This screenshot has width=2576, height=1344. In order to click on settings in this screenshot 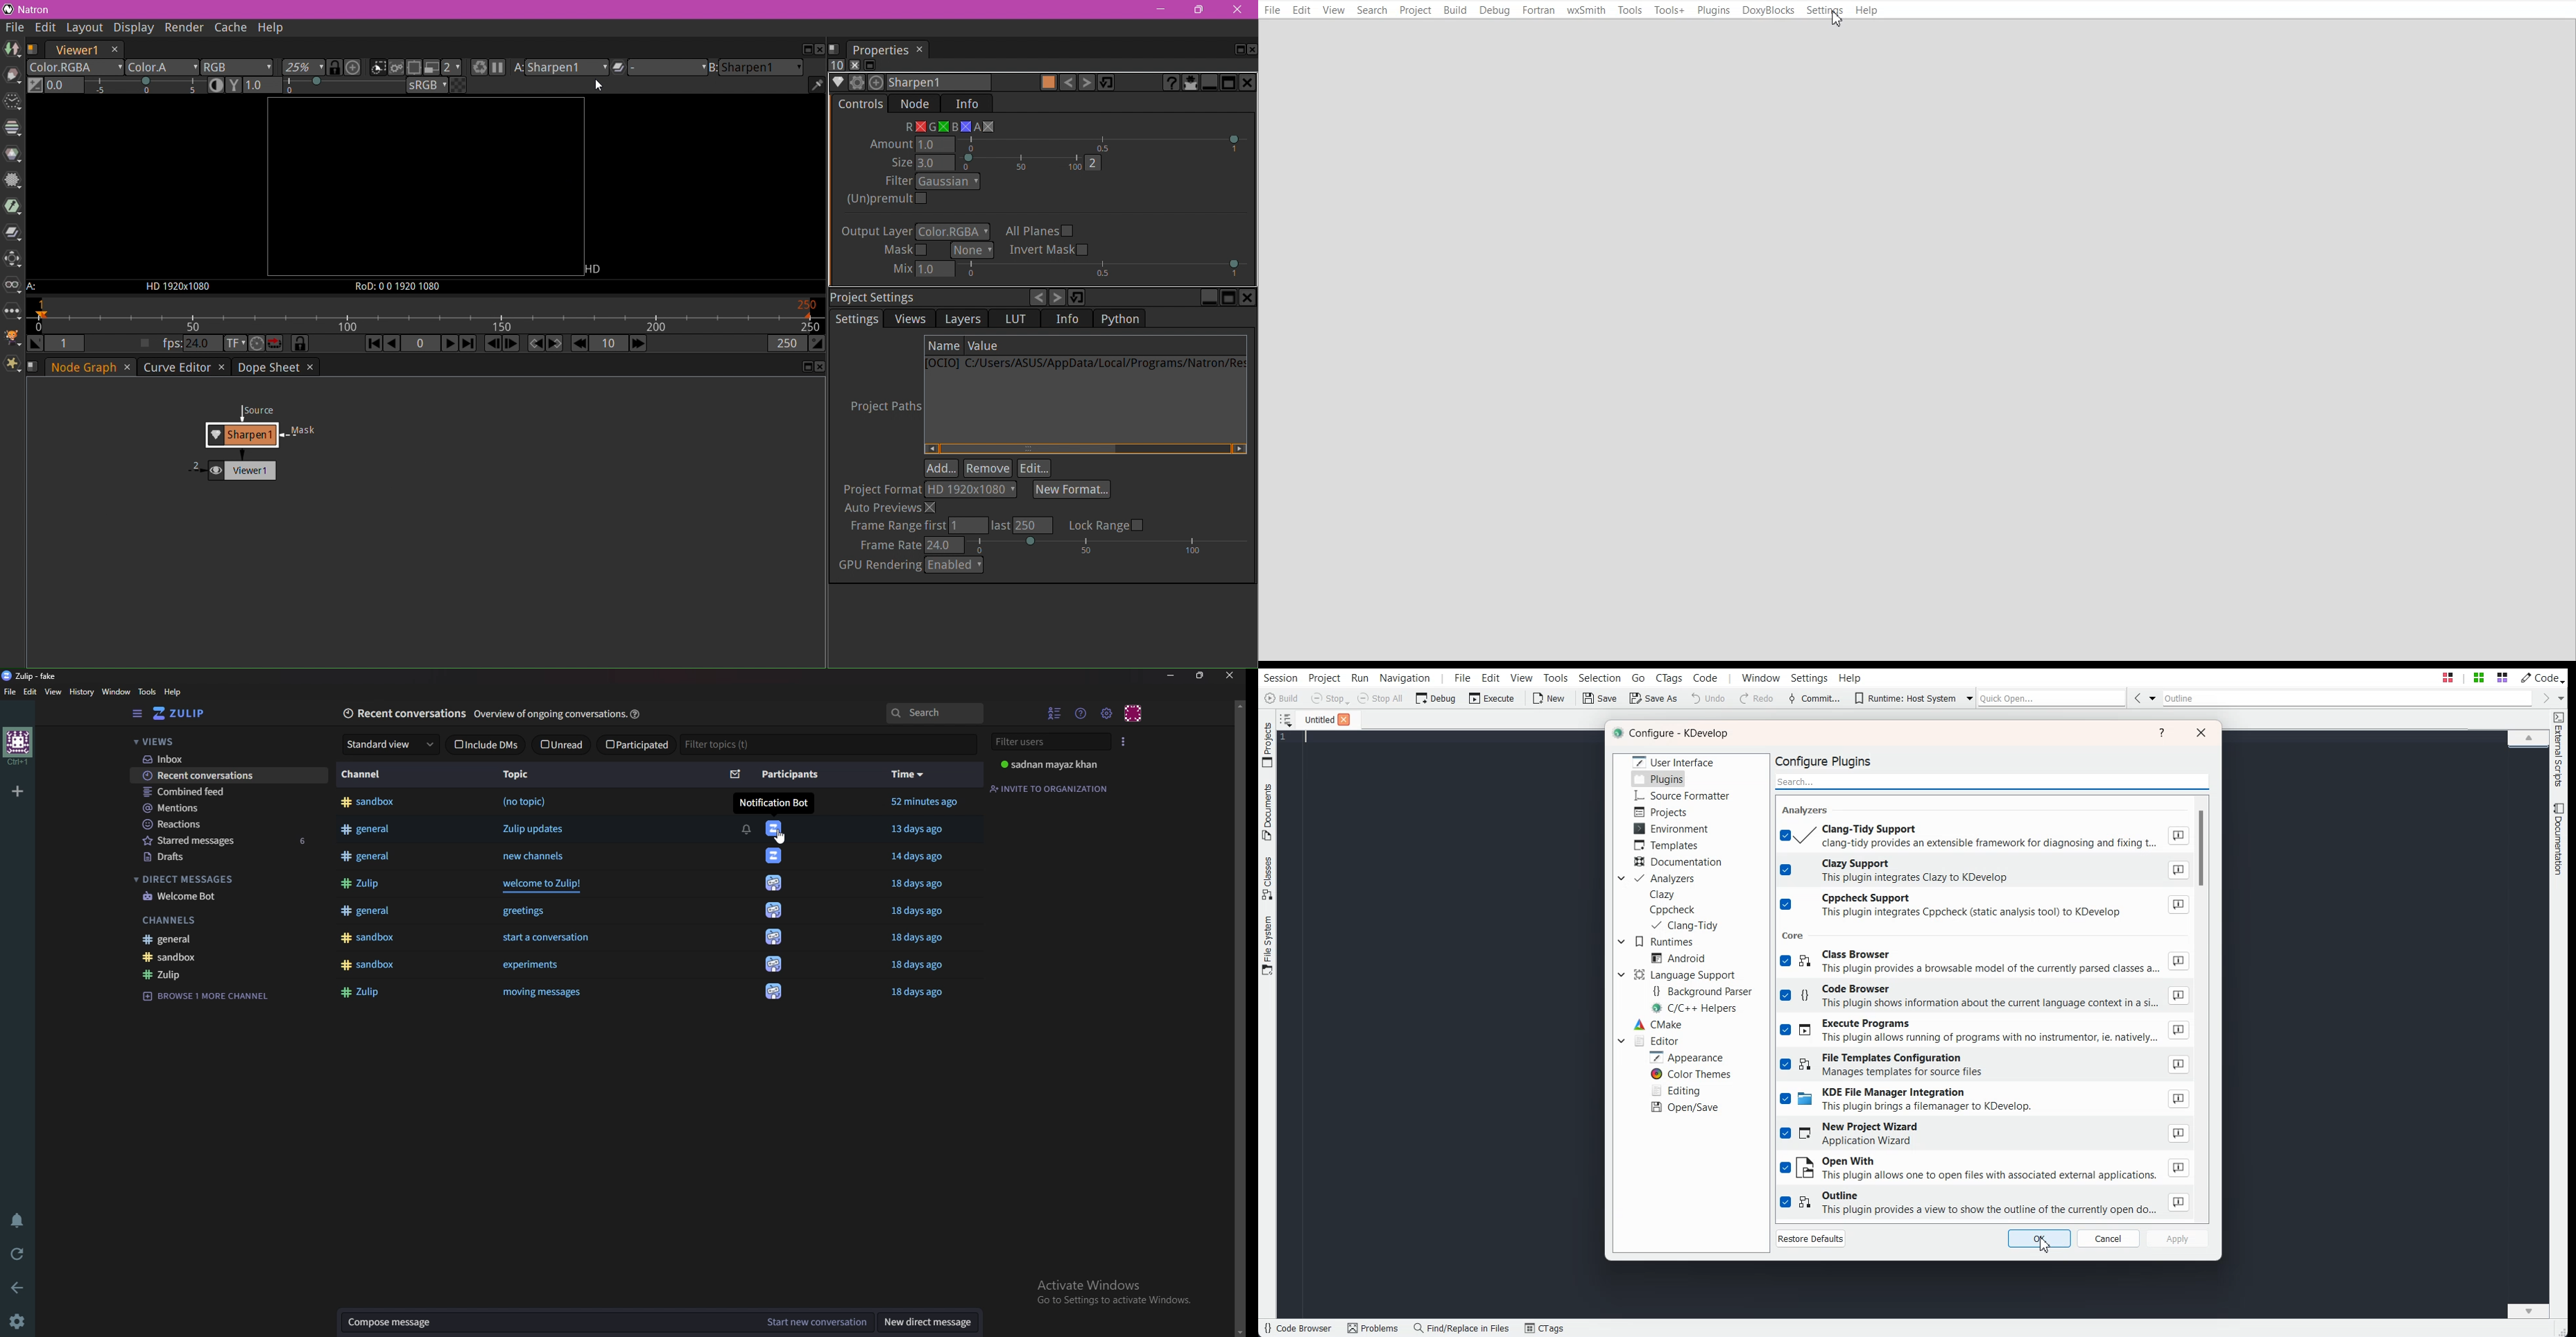, I will do `click(20, 1320)`.